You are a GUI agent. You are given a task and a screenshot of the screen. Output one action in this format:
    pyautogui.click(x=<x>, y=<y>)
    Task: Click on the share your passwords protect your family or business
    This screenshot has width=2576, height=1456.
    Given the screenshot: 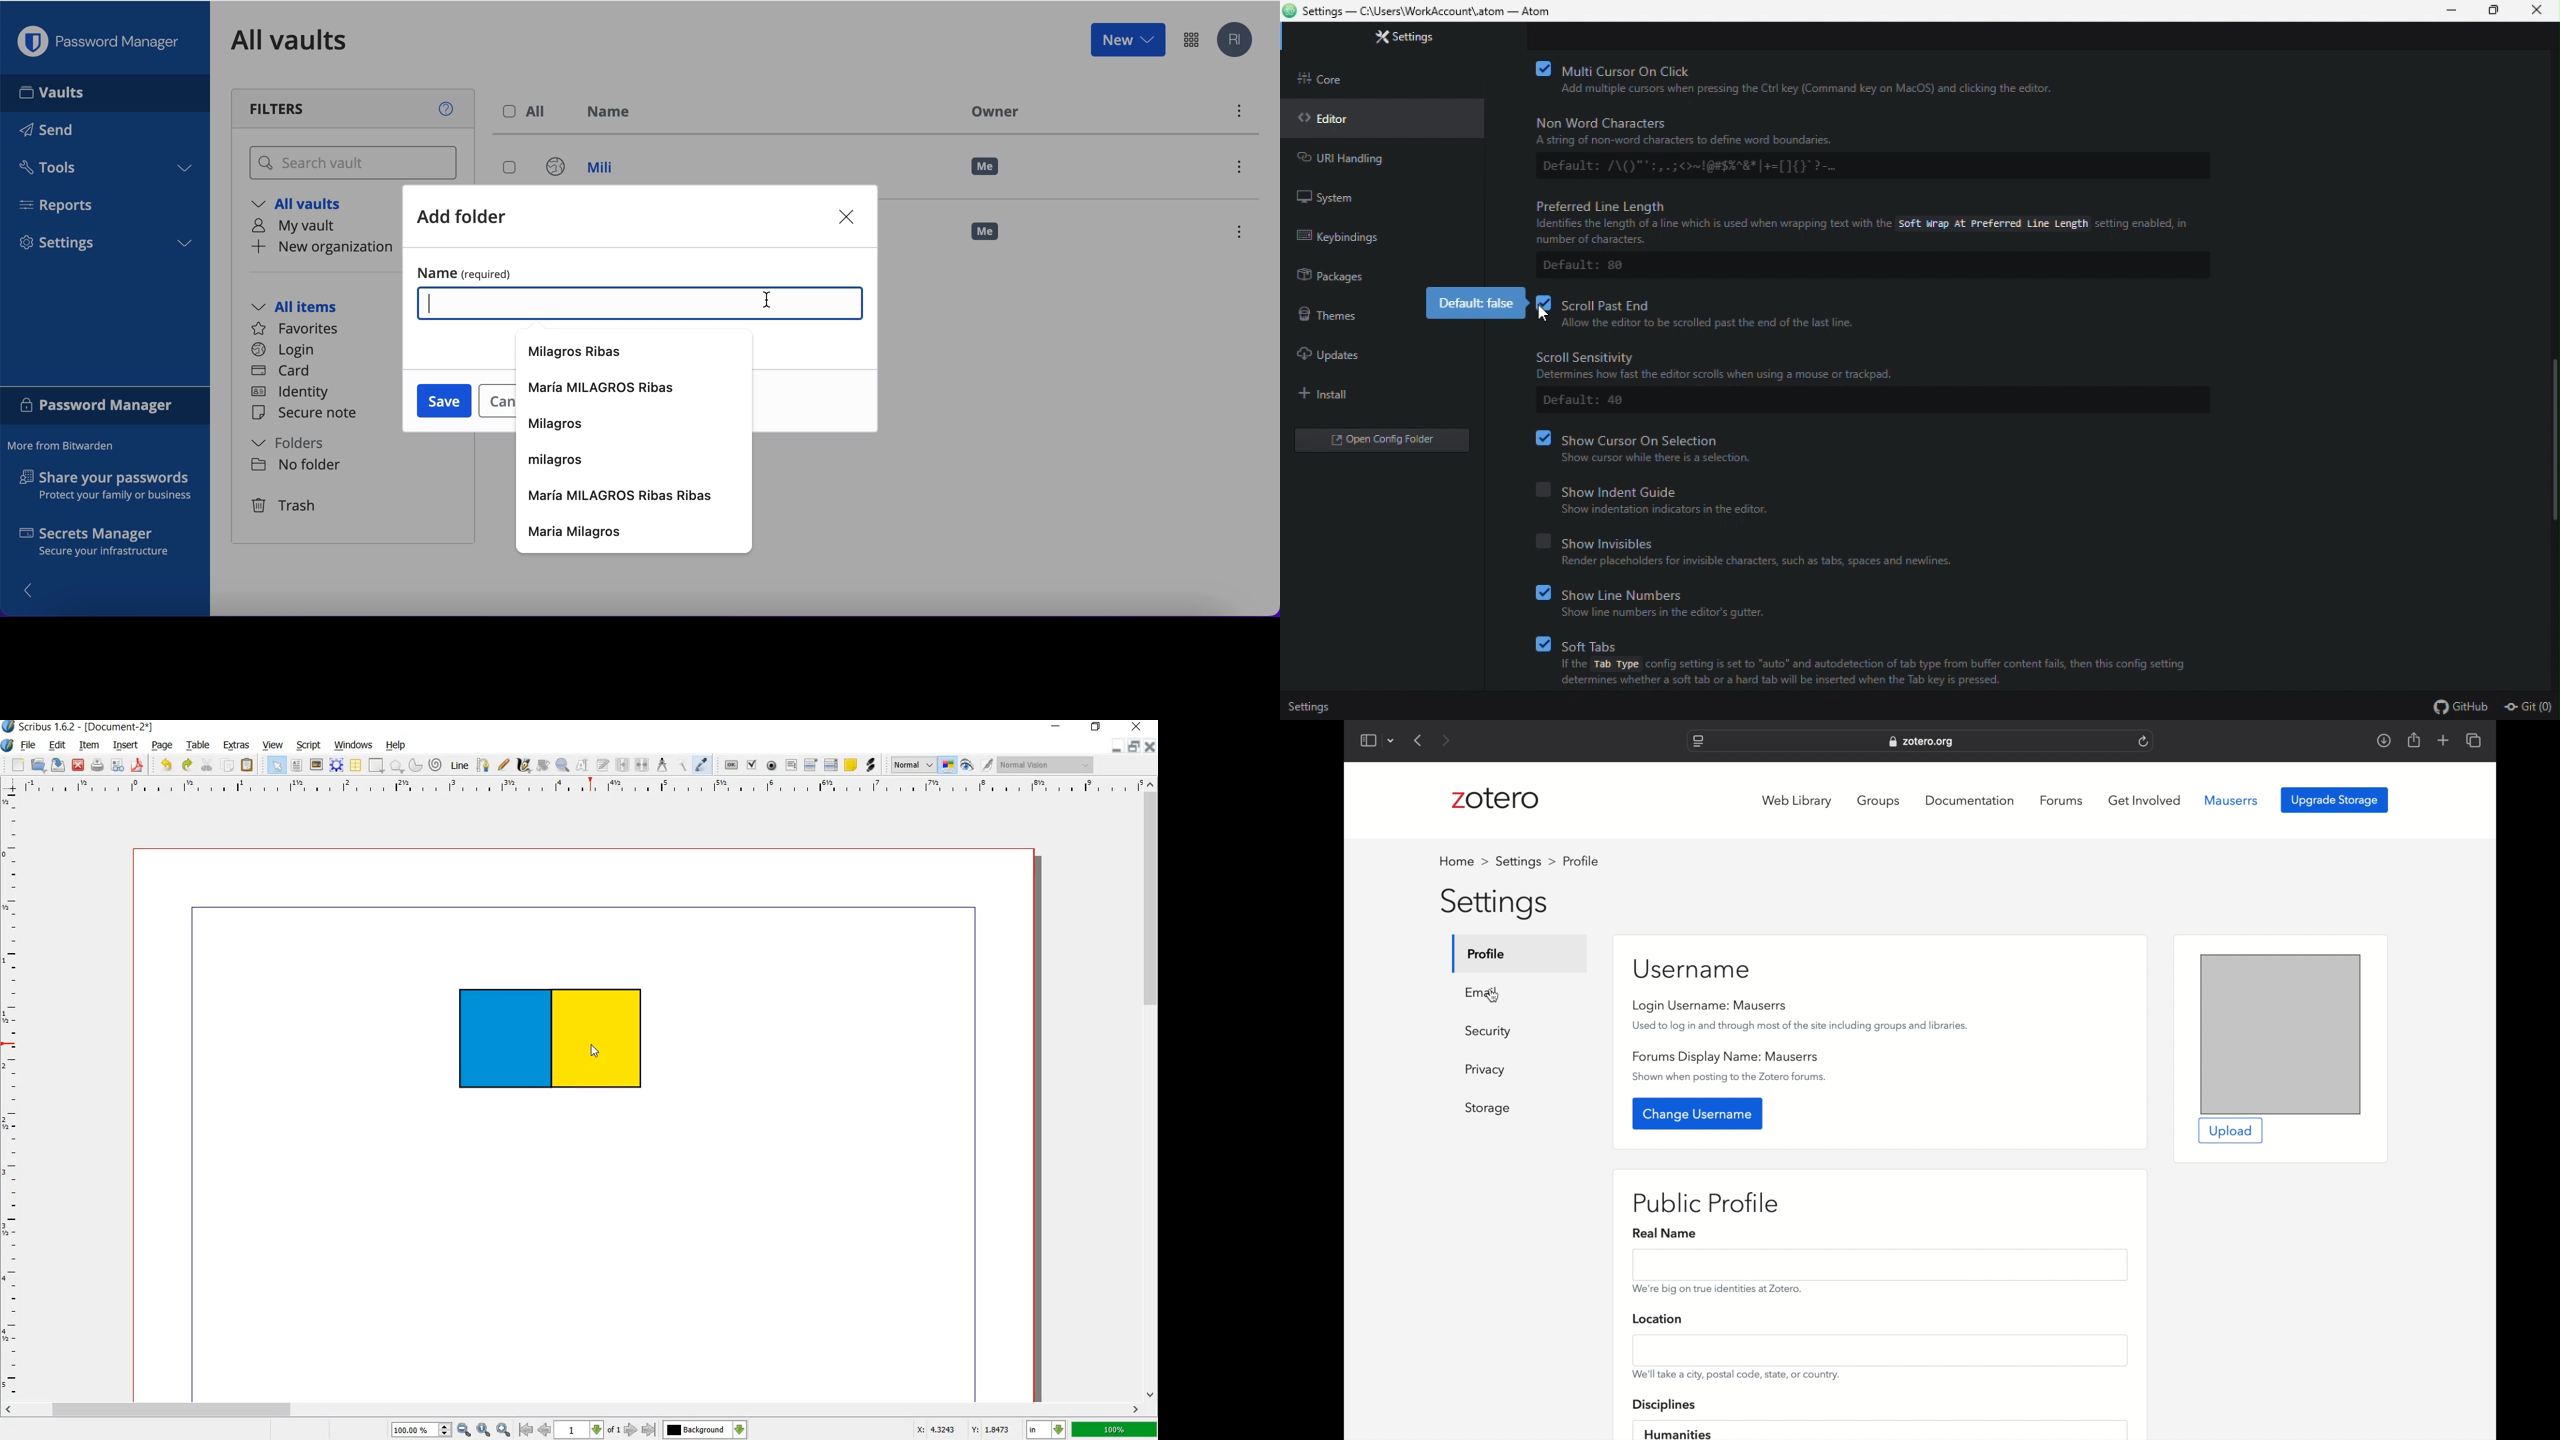 What is the action you would take?
    pyautogui.click(x=111, y=488)
    